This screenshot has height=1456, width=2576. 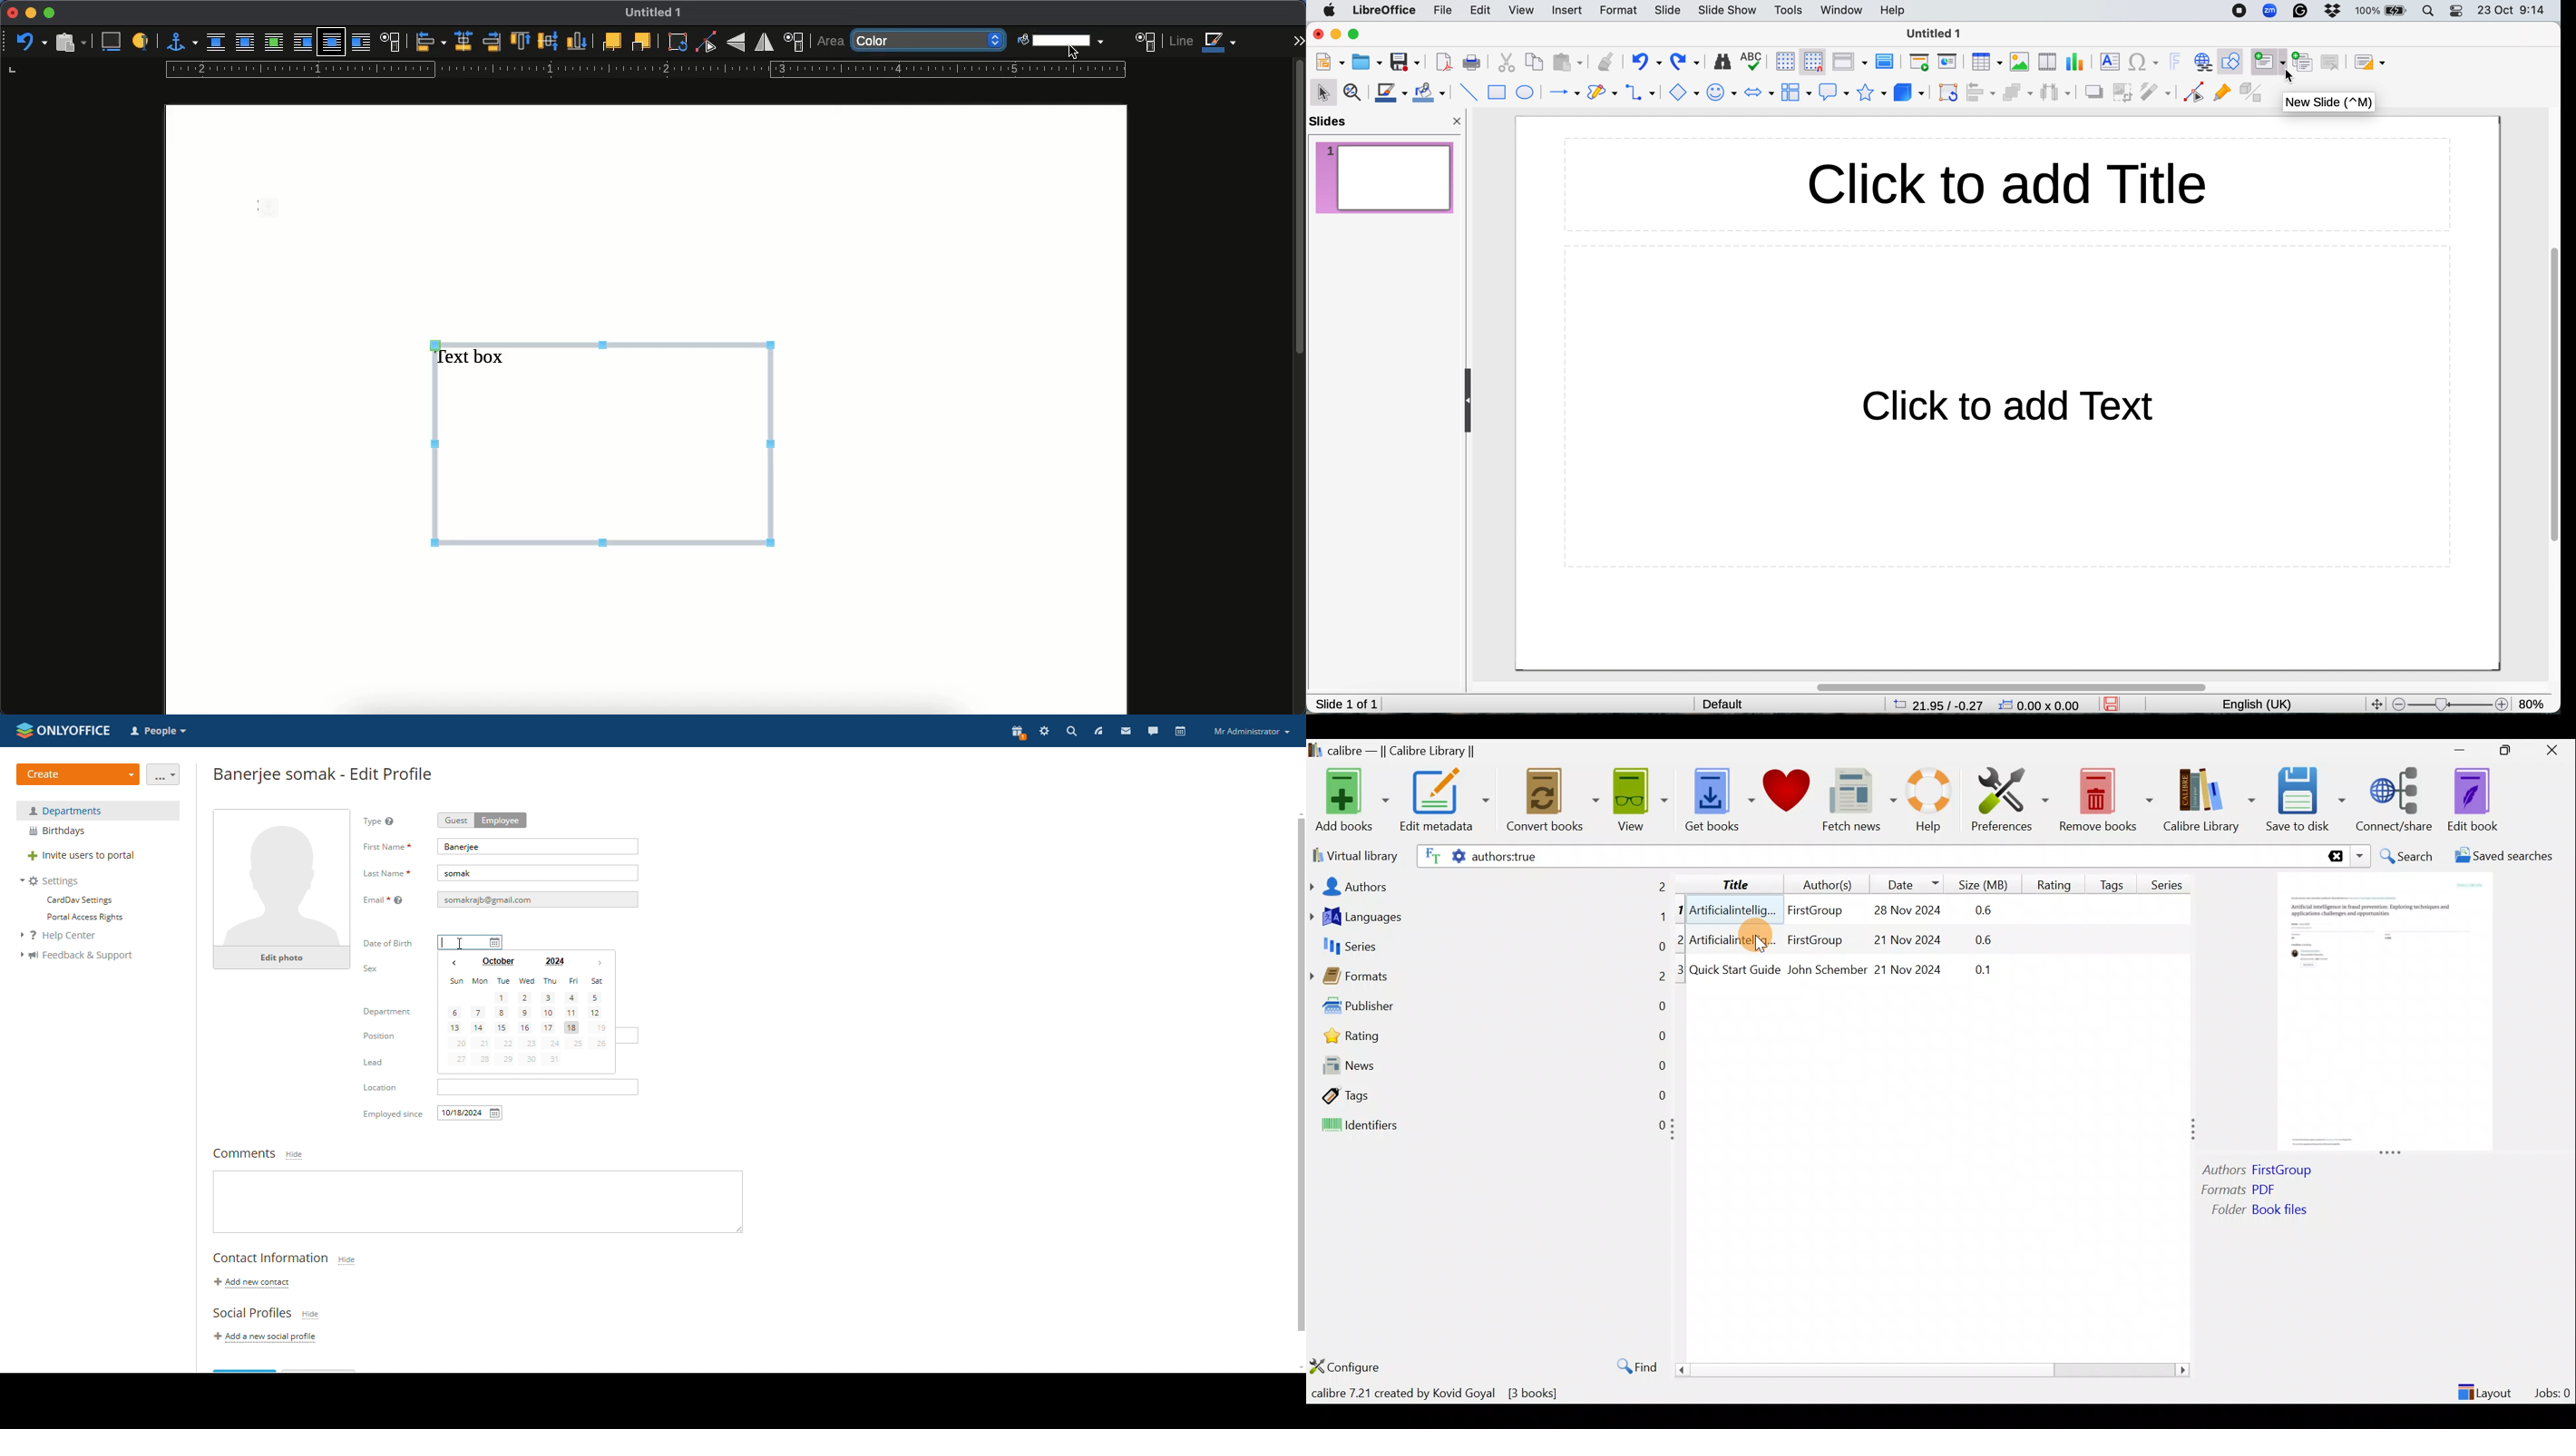 What do you see at coordinates (2055, 883) in the screenshot?
I see `Rating` at bounding box center [2055, 883].